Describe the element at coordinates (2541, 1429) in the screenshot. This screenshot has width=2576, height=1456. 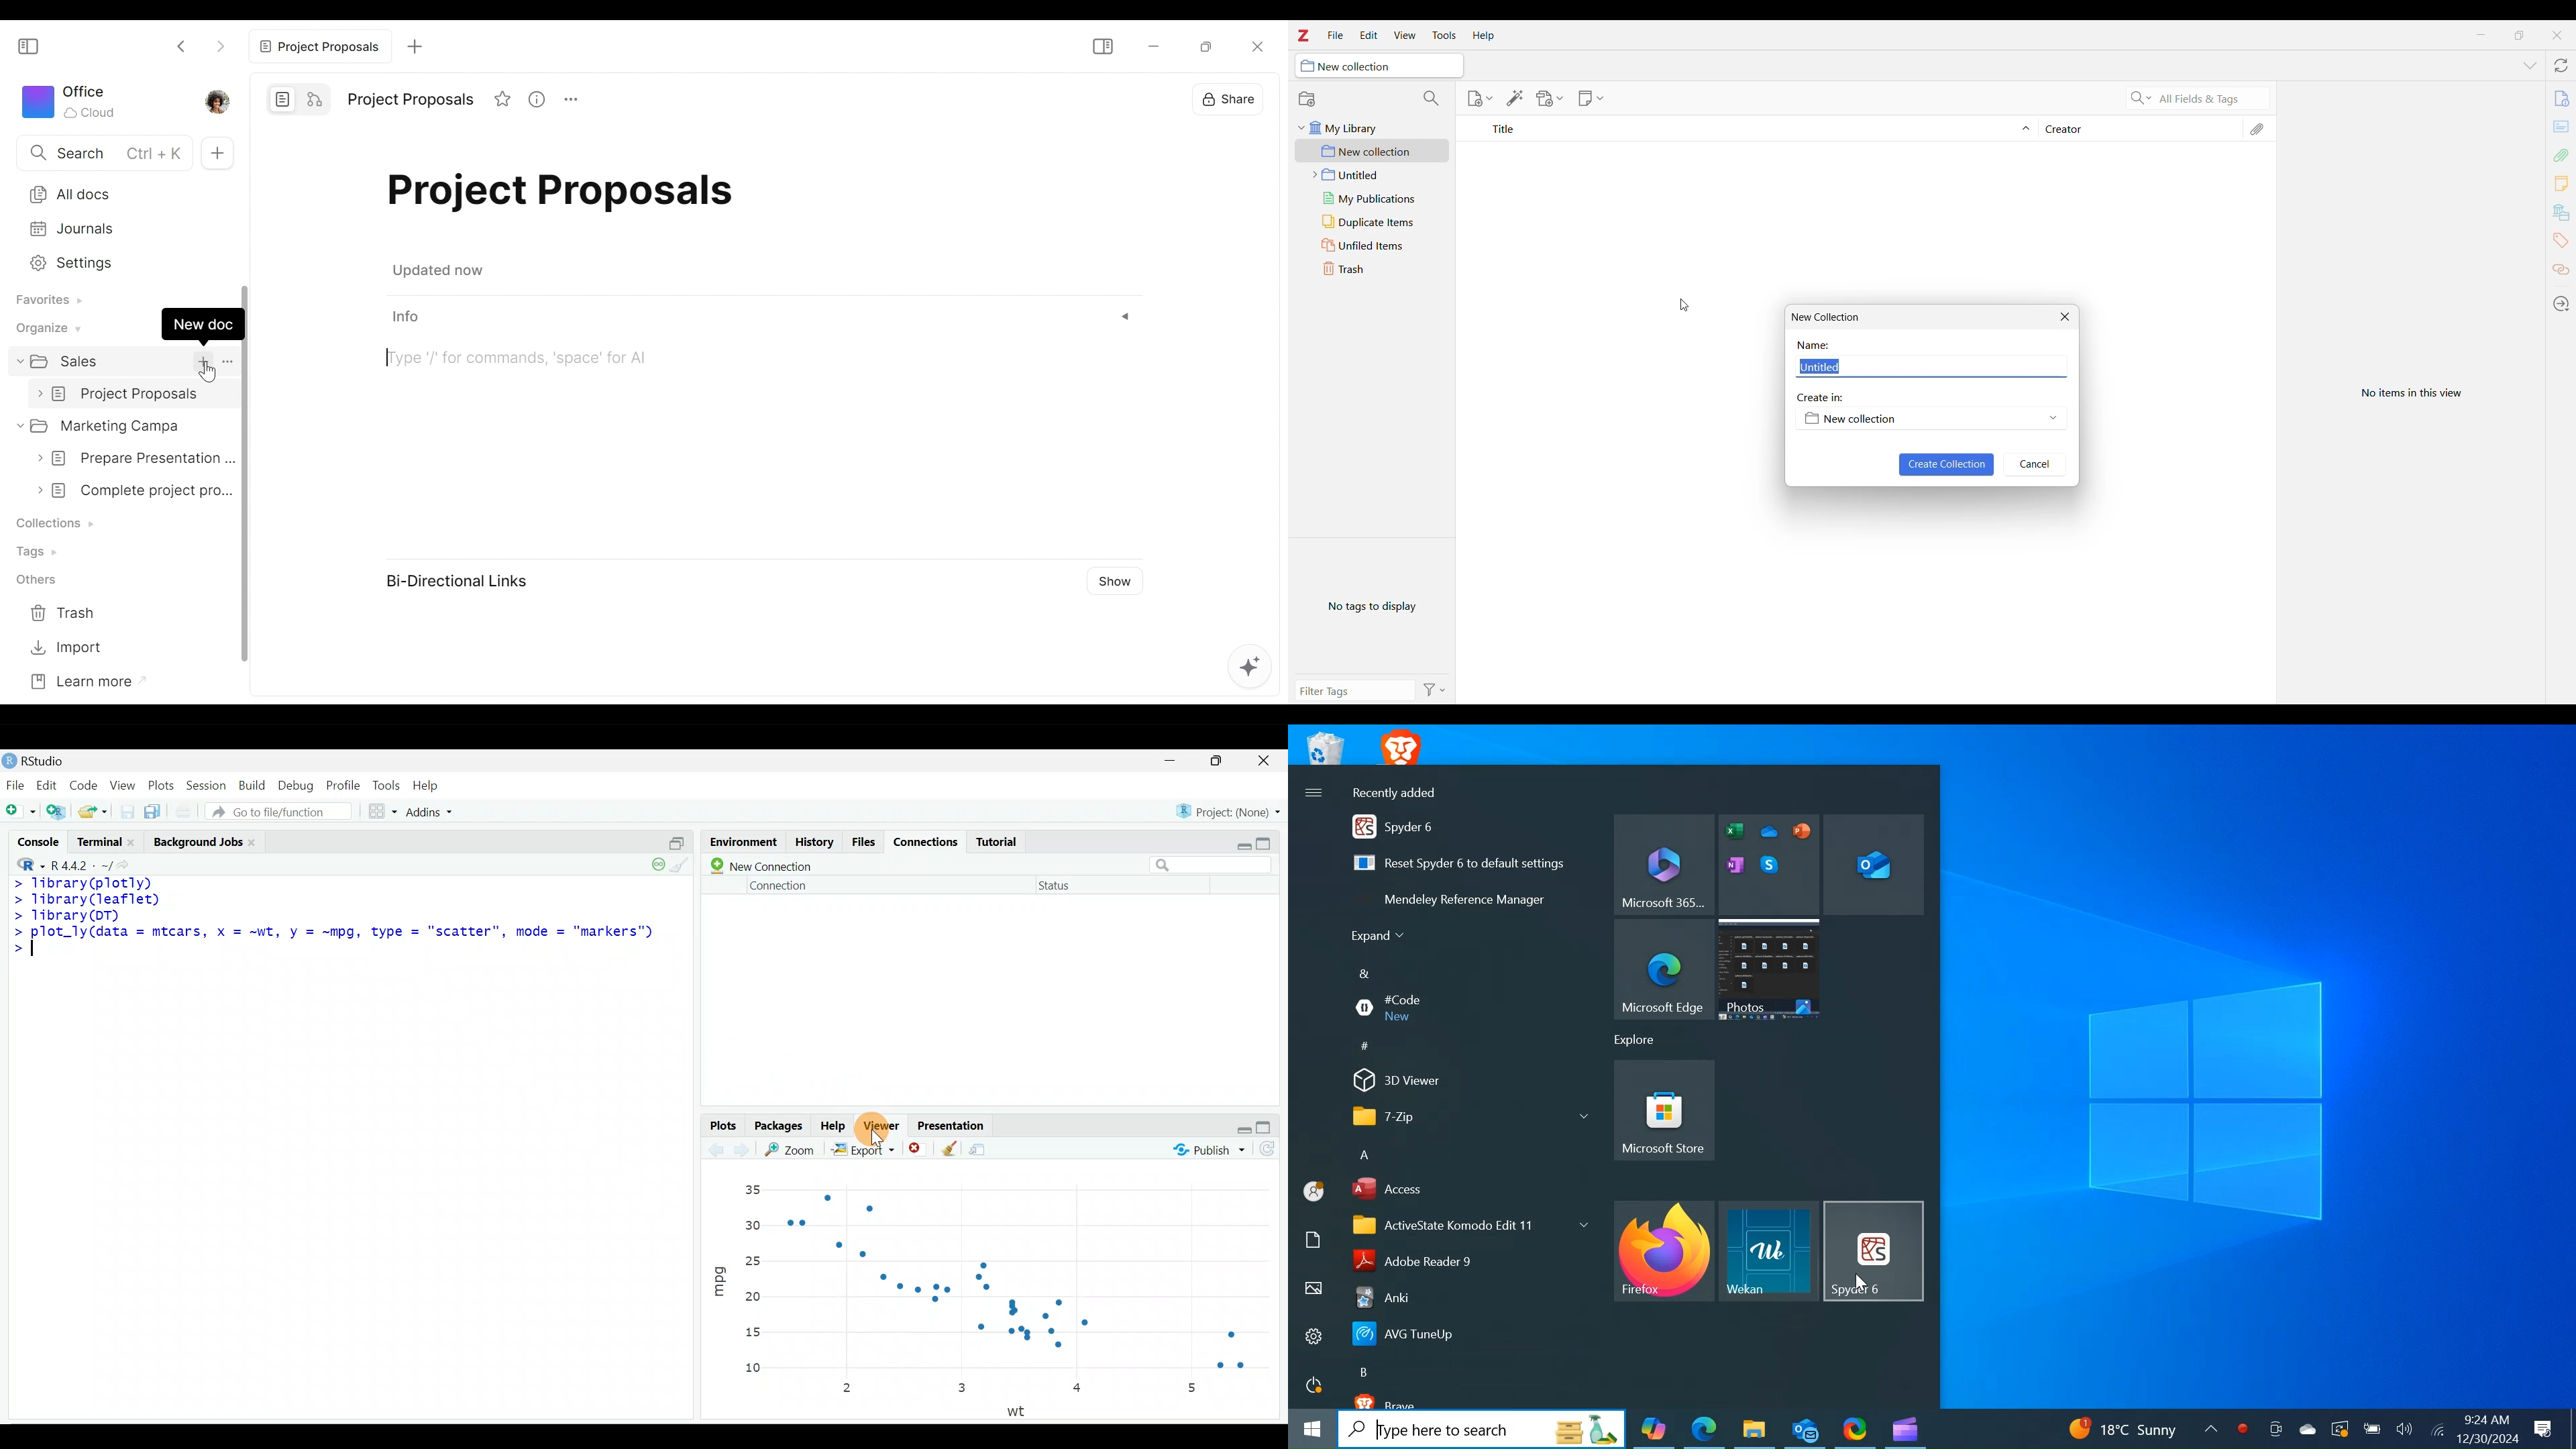
I see `Notification` at that location.